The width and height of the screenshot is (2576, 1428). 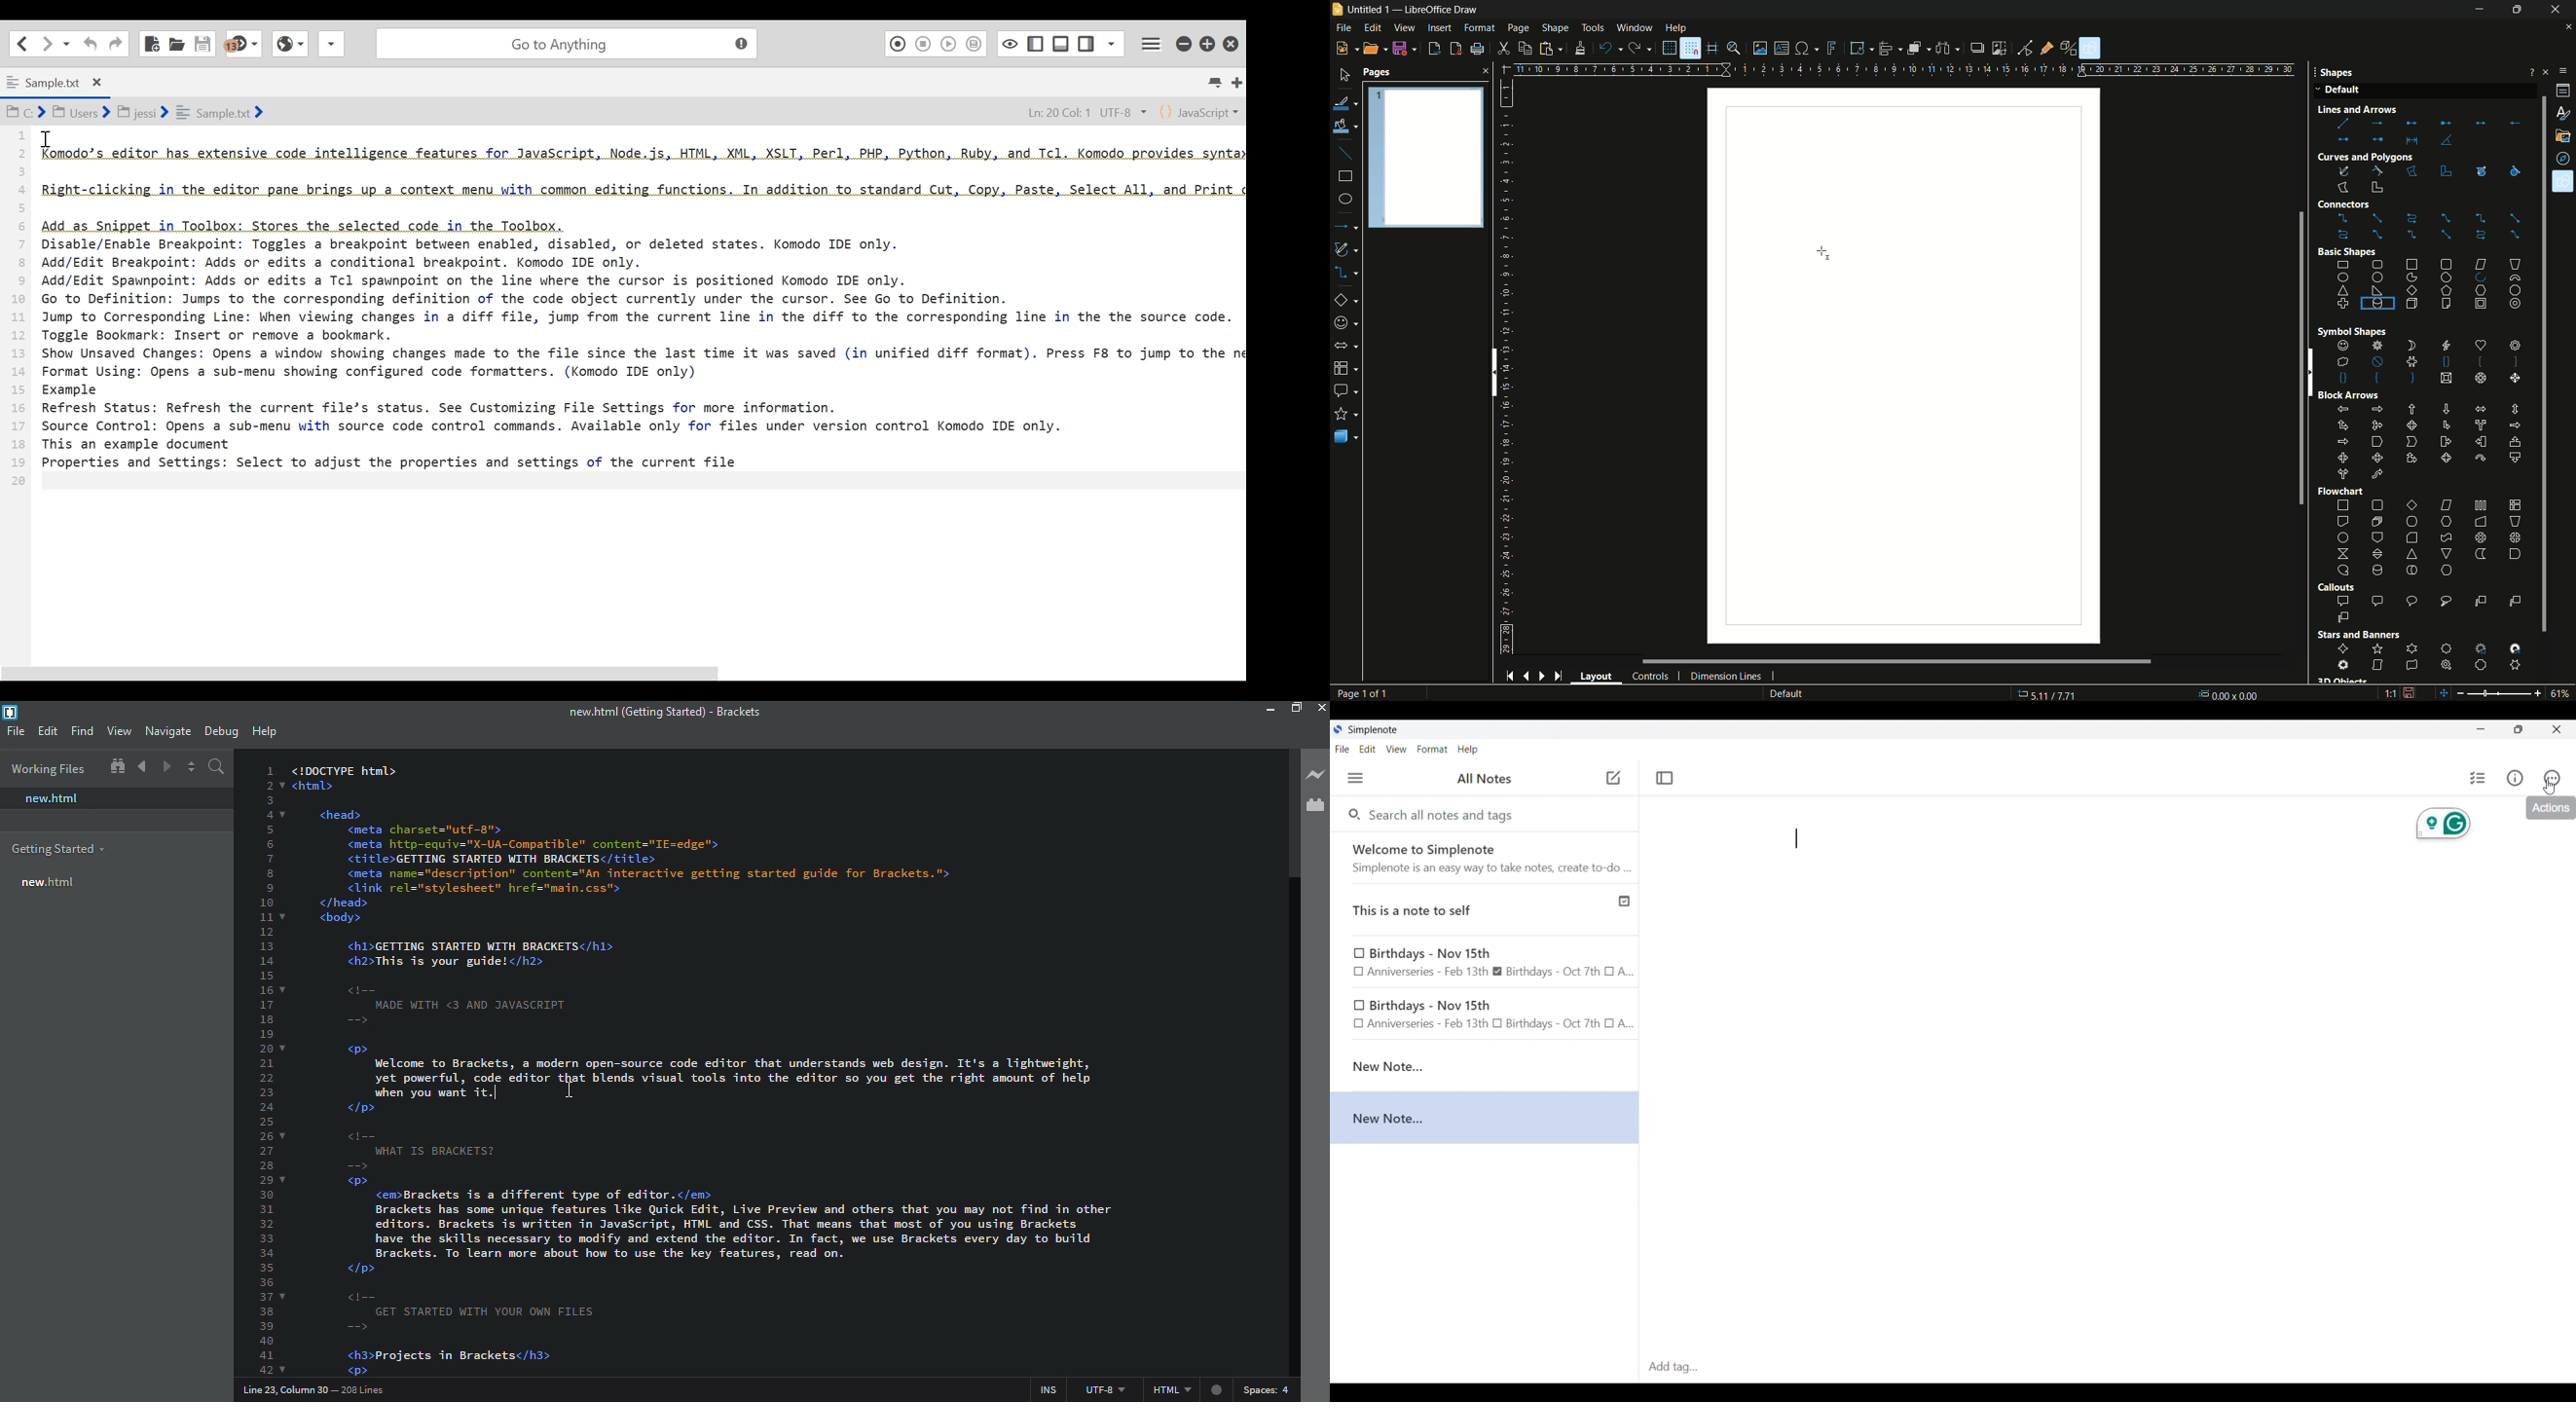 I want to click on Show interface in a smaller tab, so click(x=2518, y=730).